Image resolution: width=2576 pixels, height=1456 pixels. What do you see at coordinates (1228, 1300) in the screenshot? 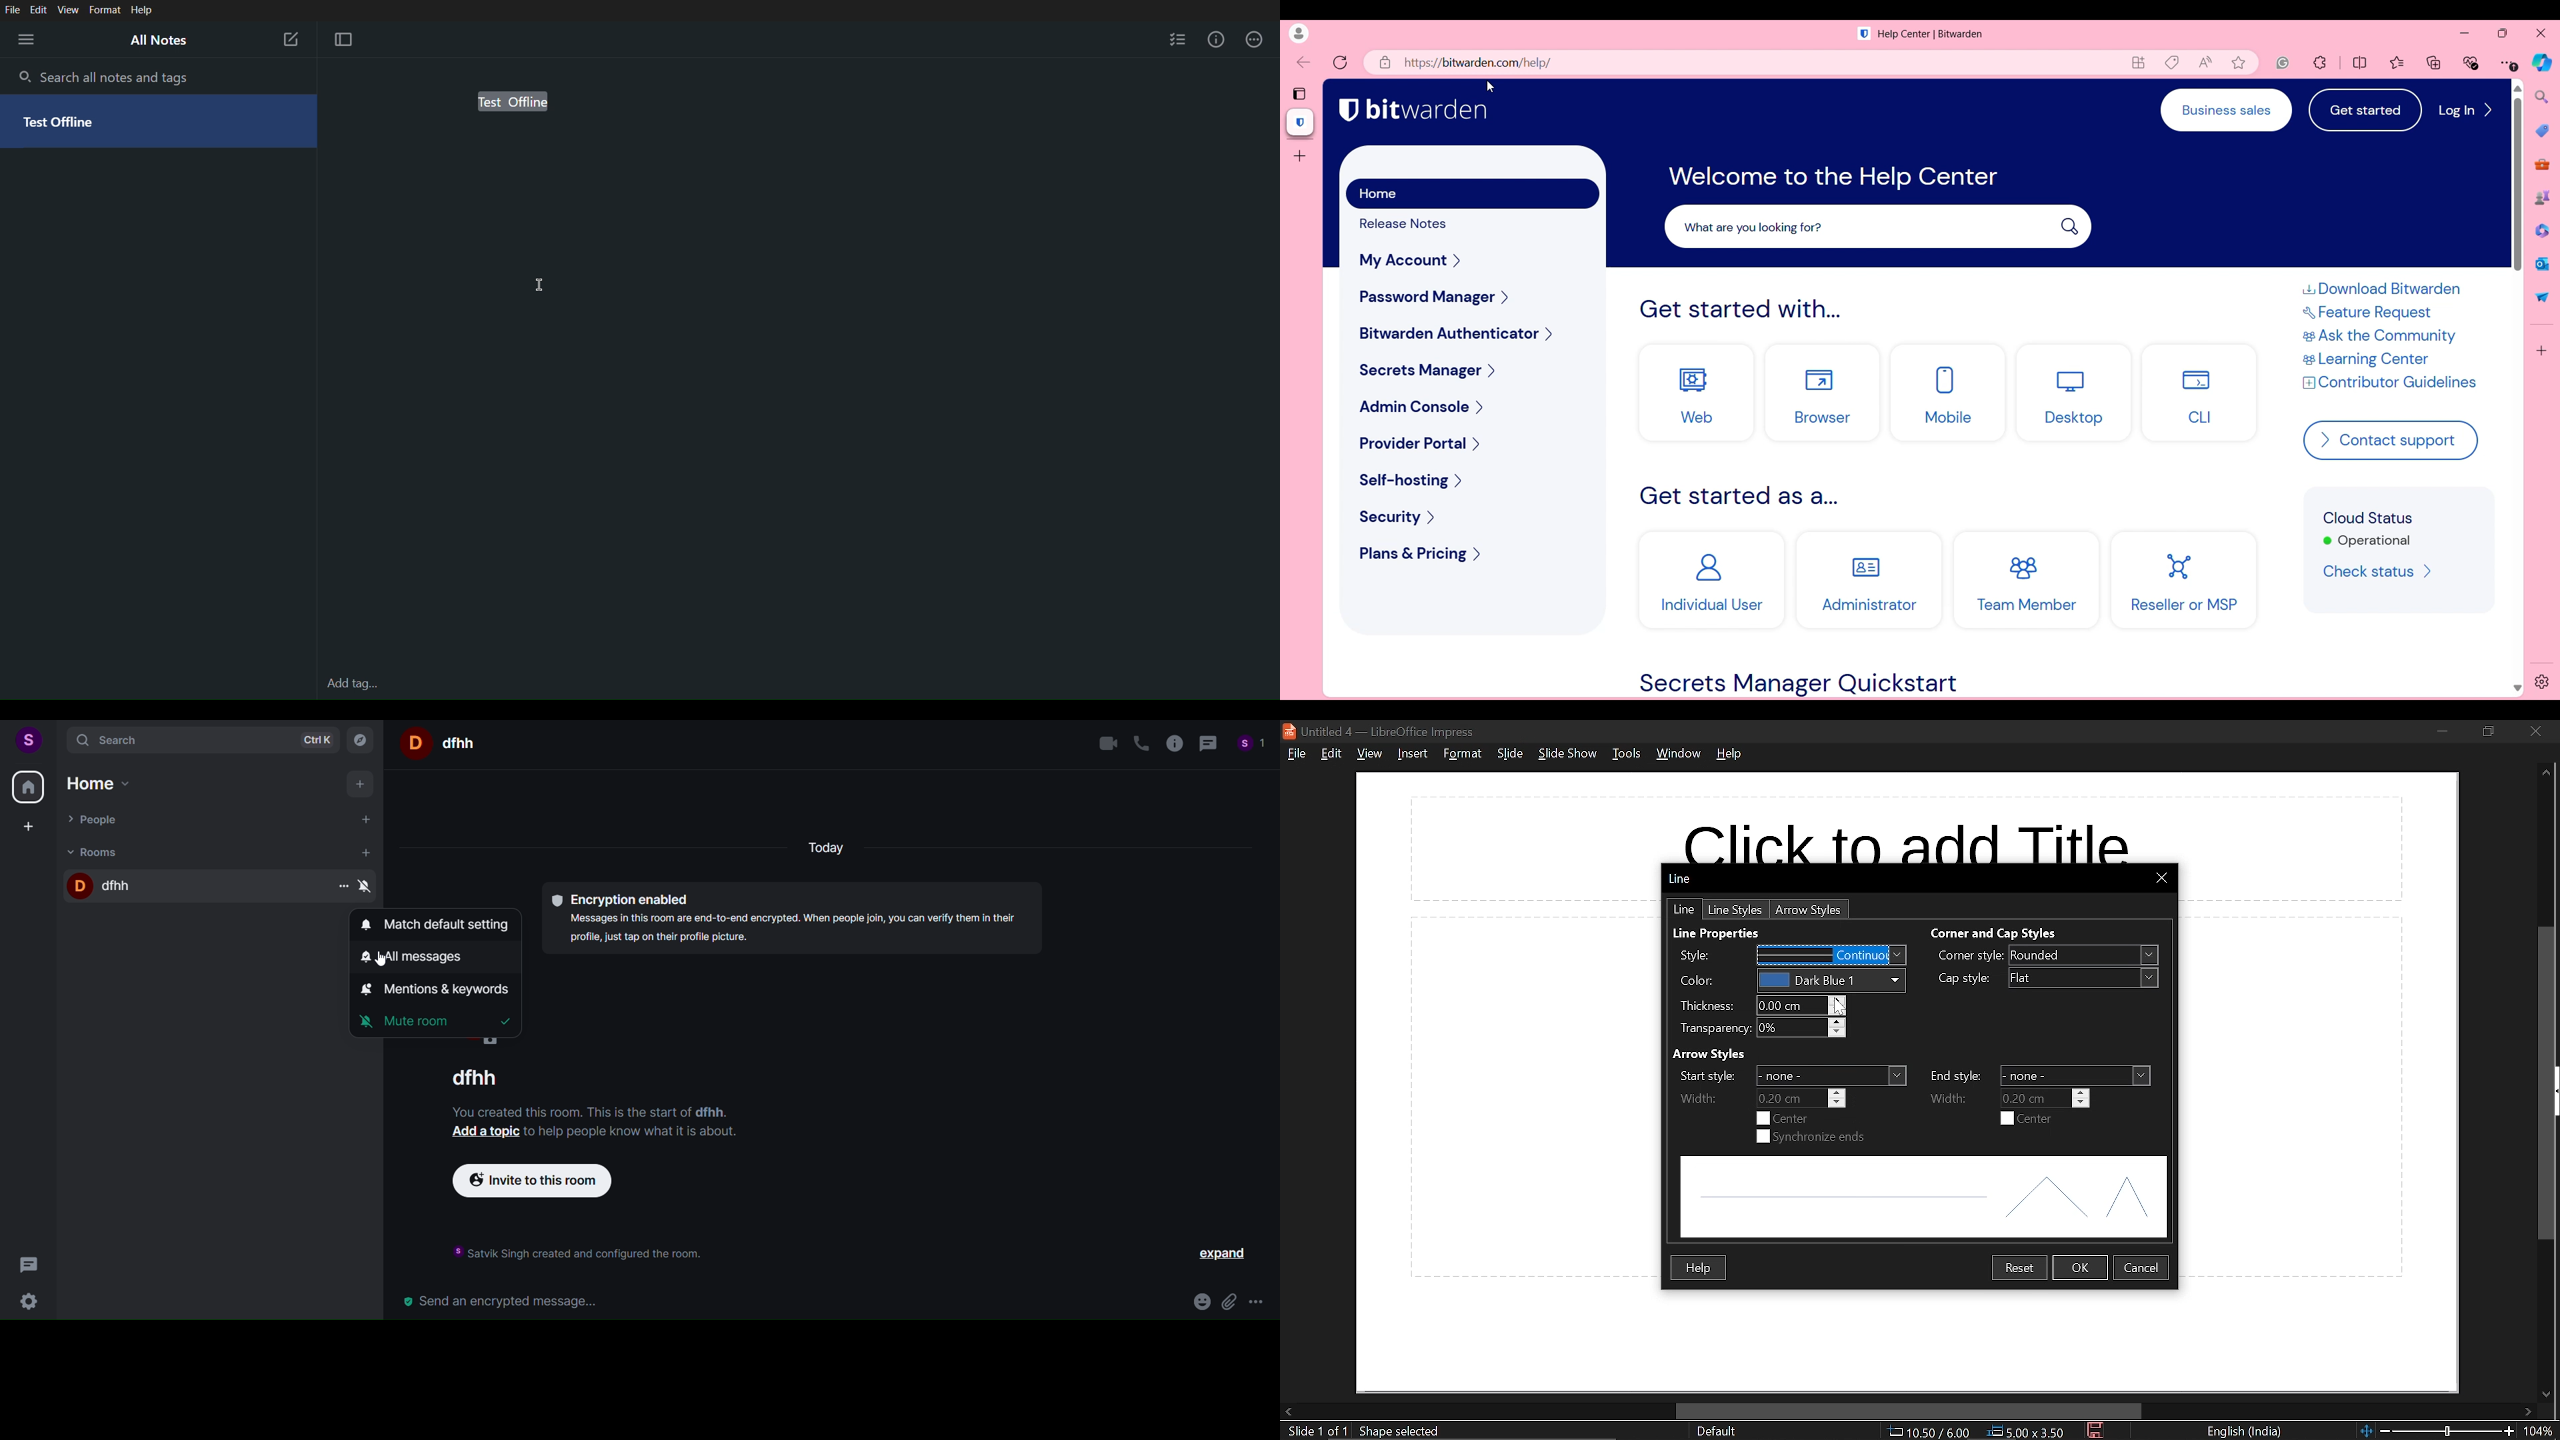
I see `attachment` at bounding box center [1228, 1300].